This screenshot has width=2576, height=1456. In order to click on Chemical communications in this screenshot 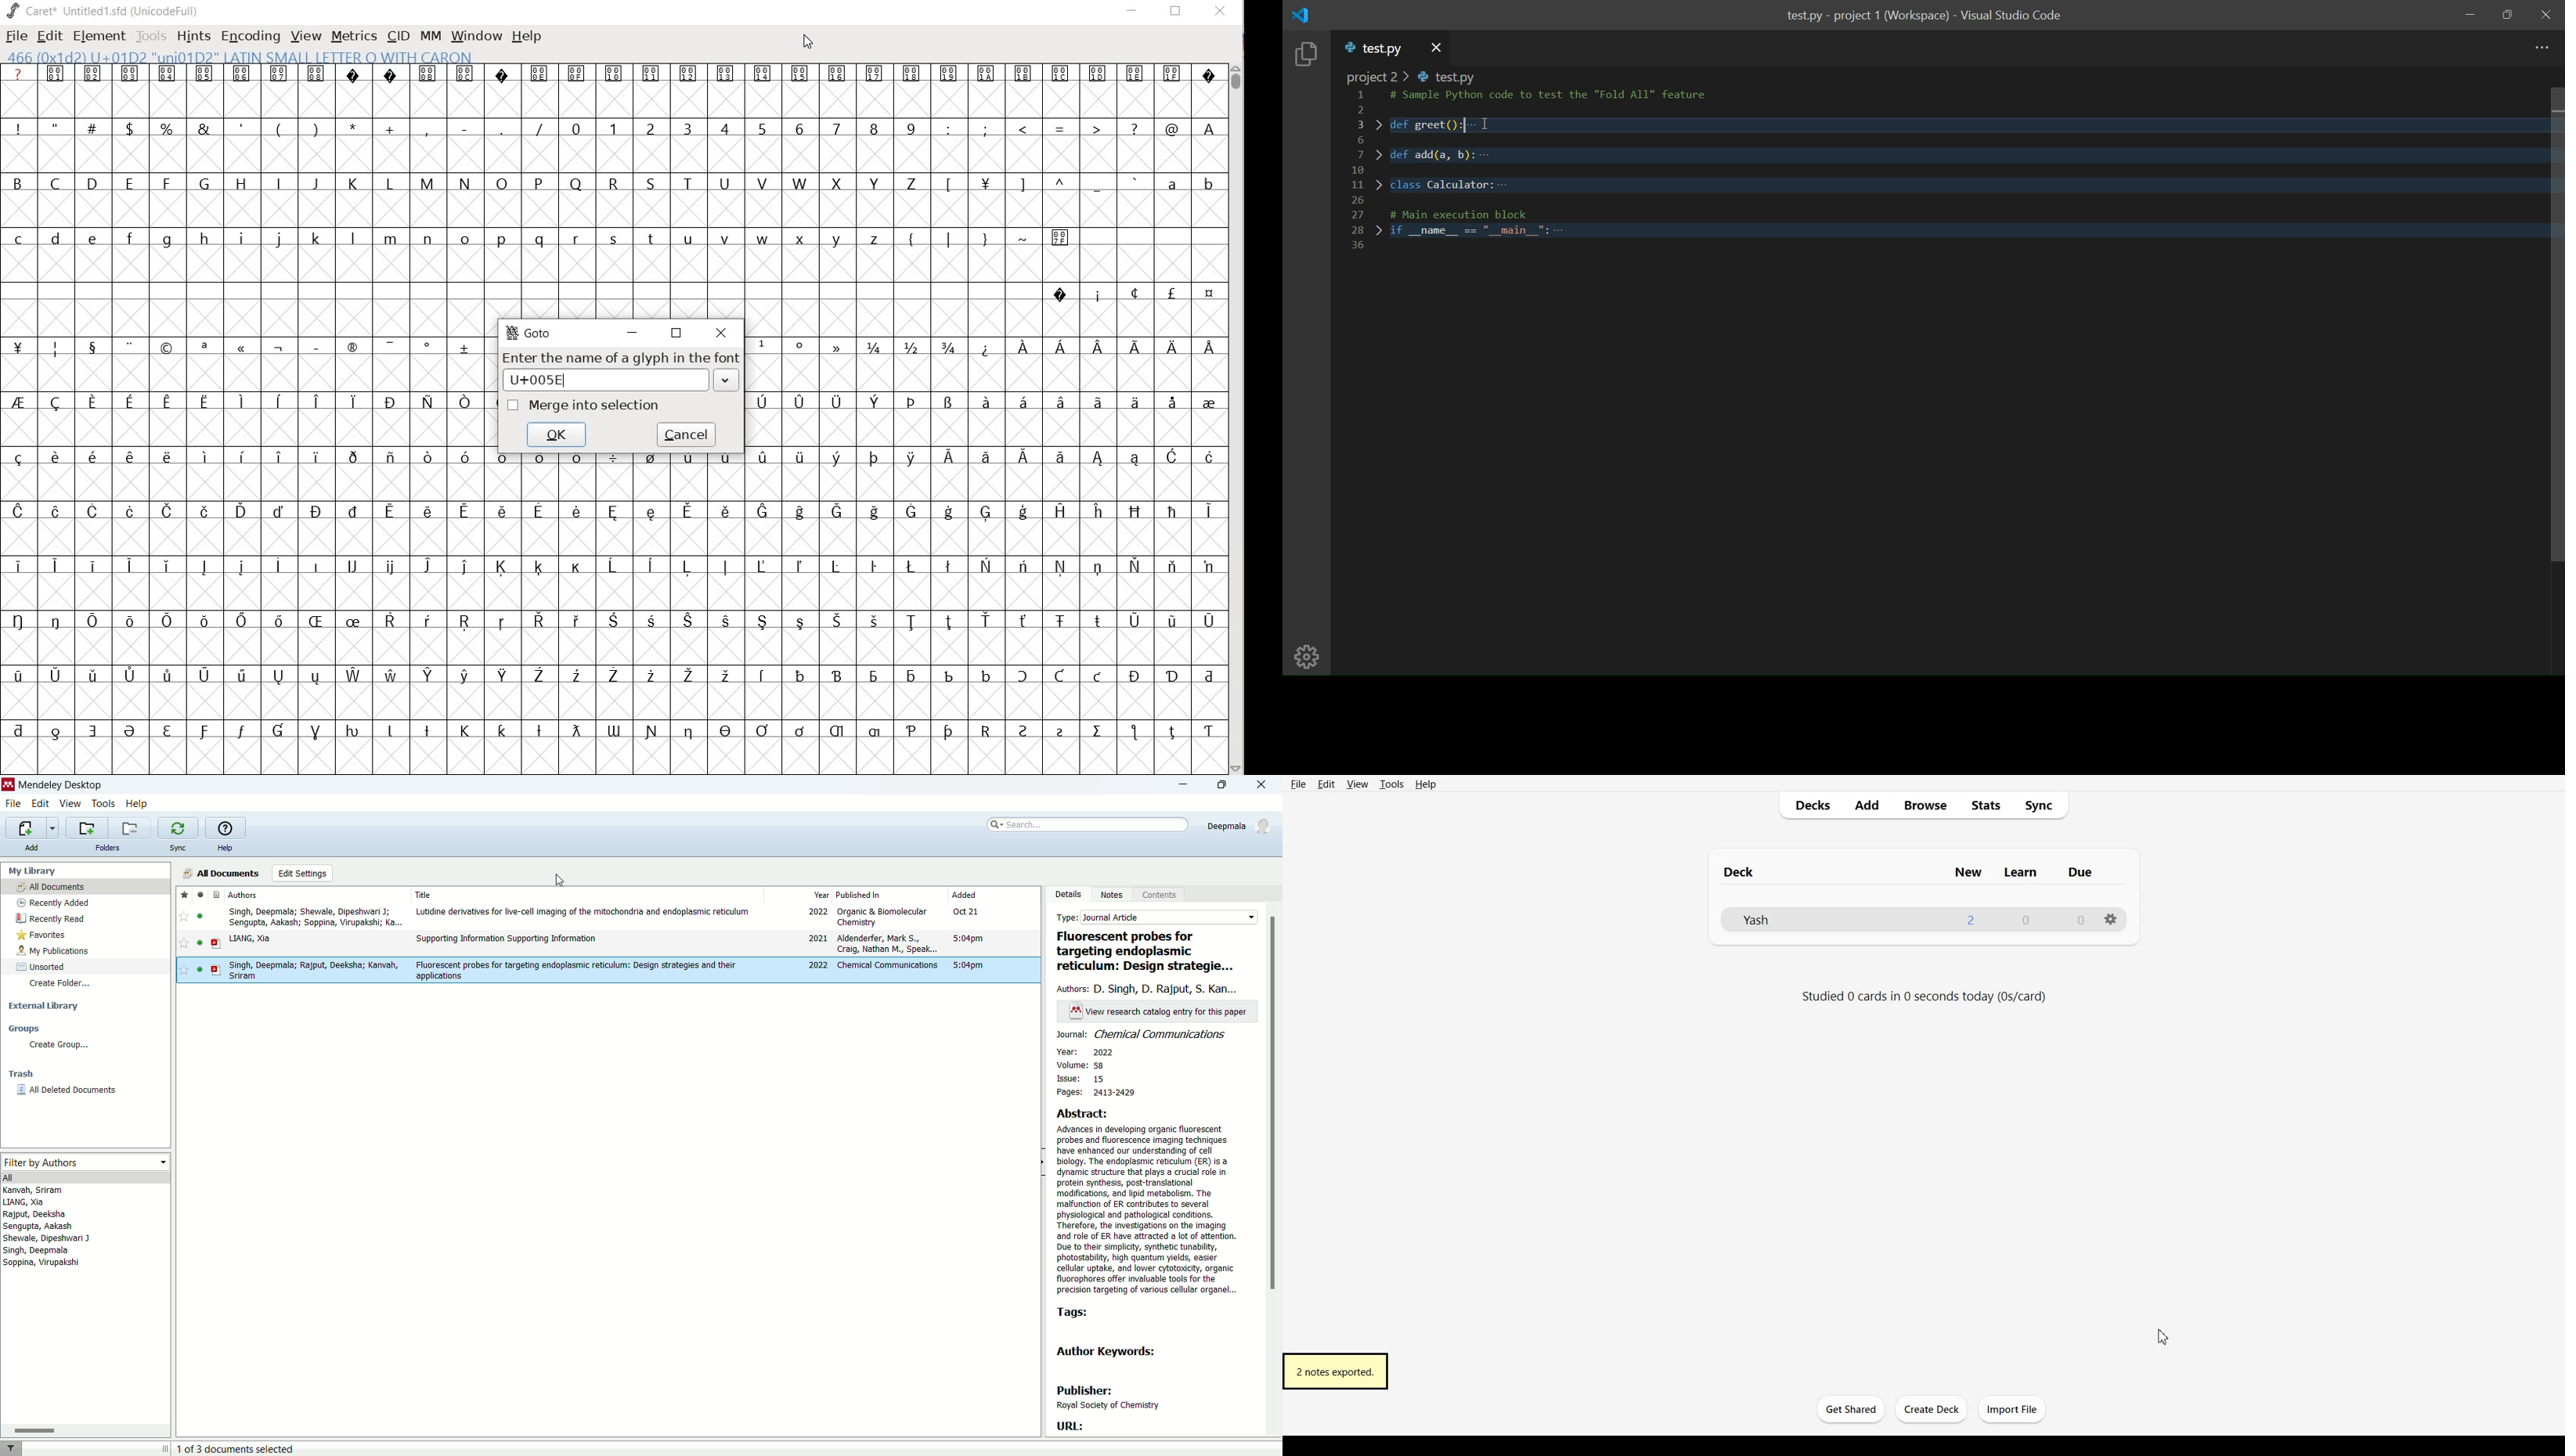, I will do `click(886, 965)`.